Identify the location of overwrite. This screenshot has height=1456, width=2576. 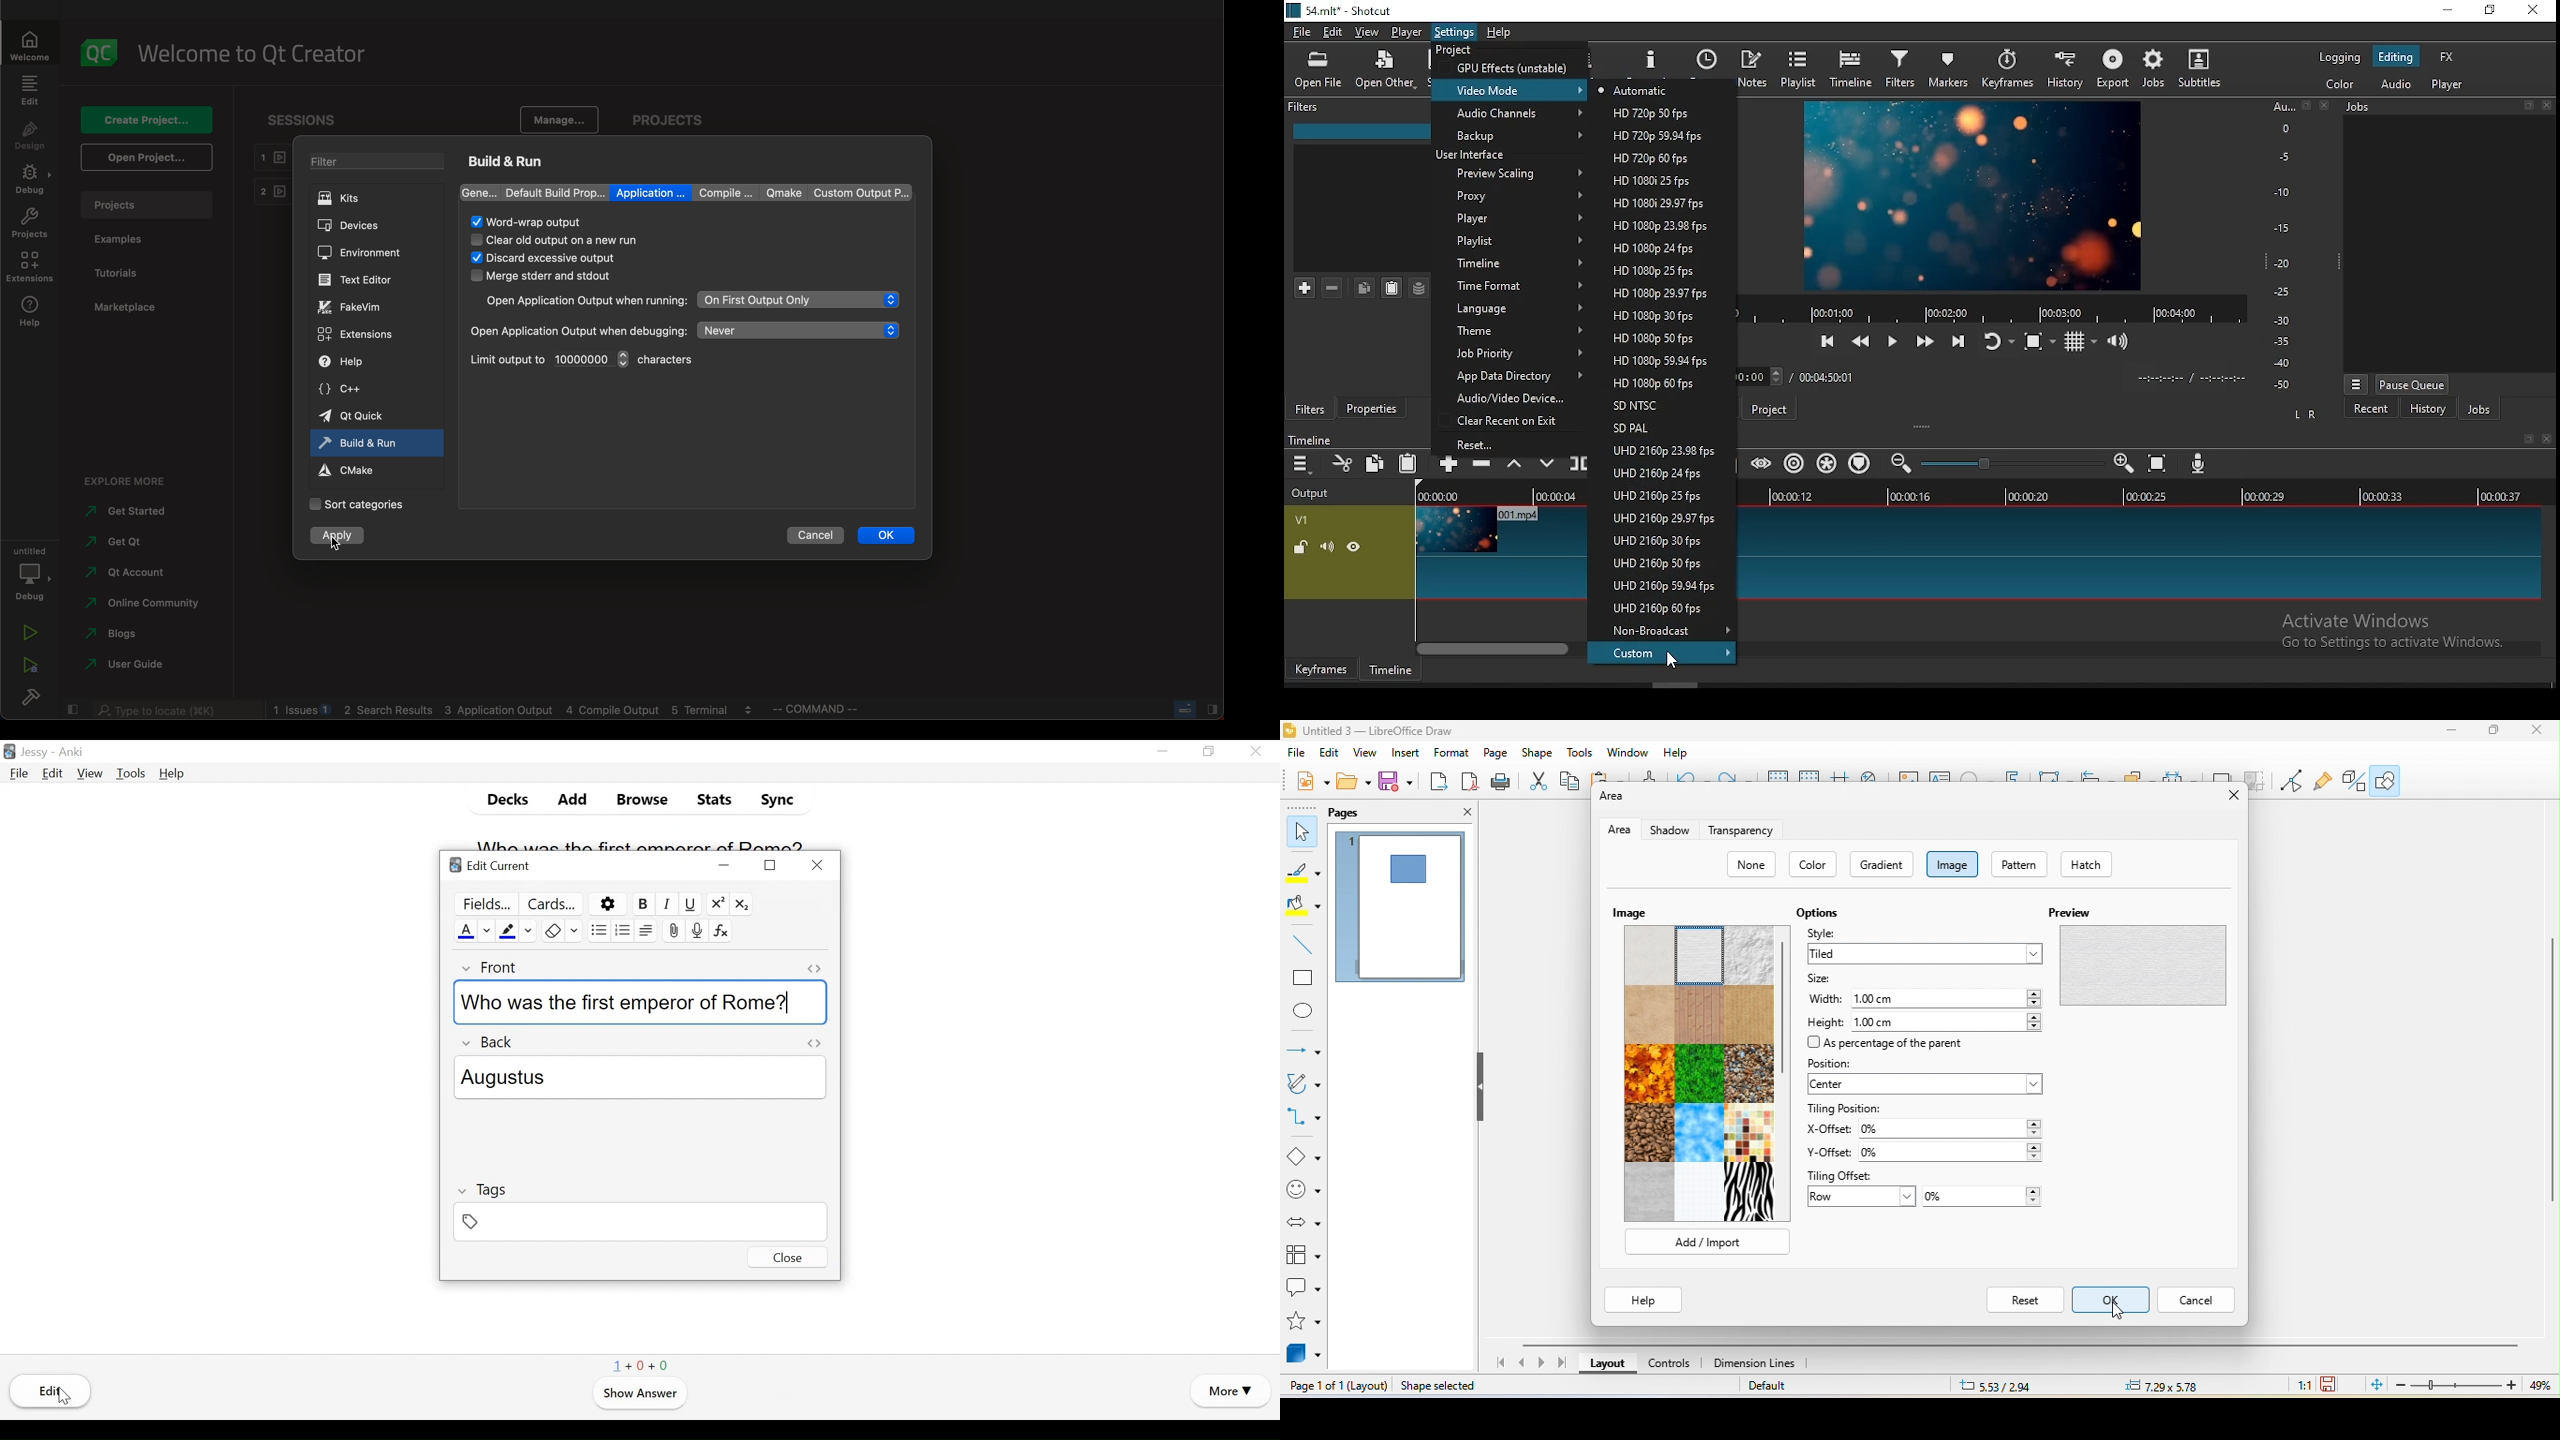
(1548, 466).